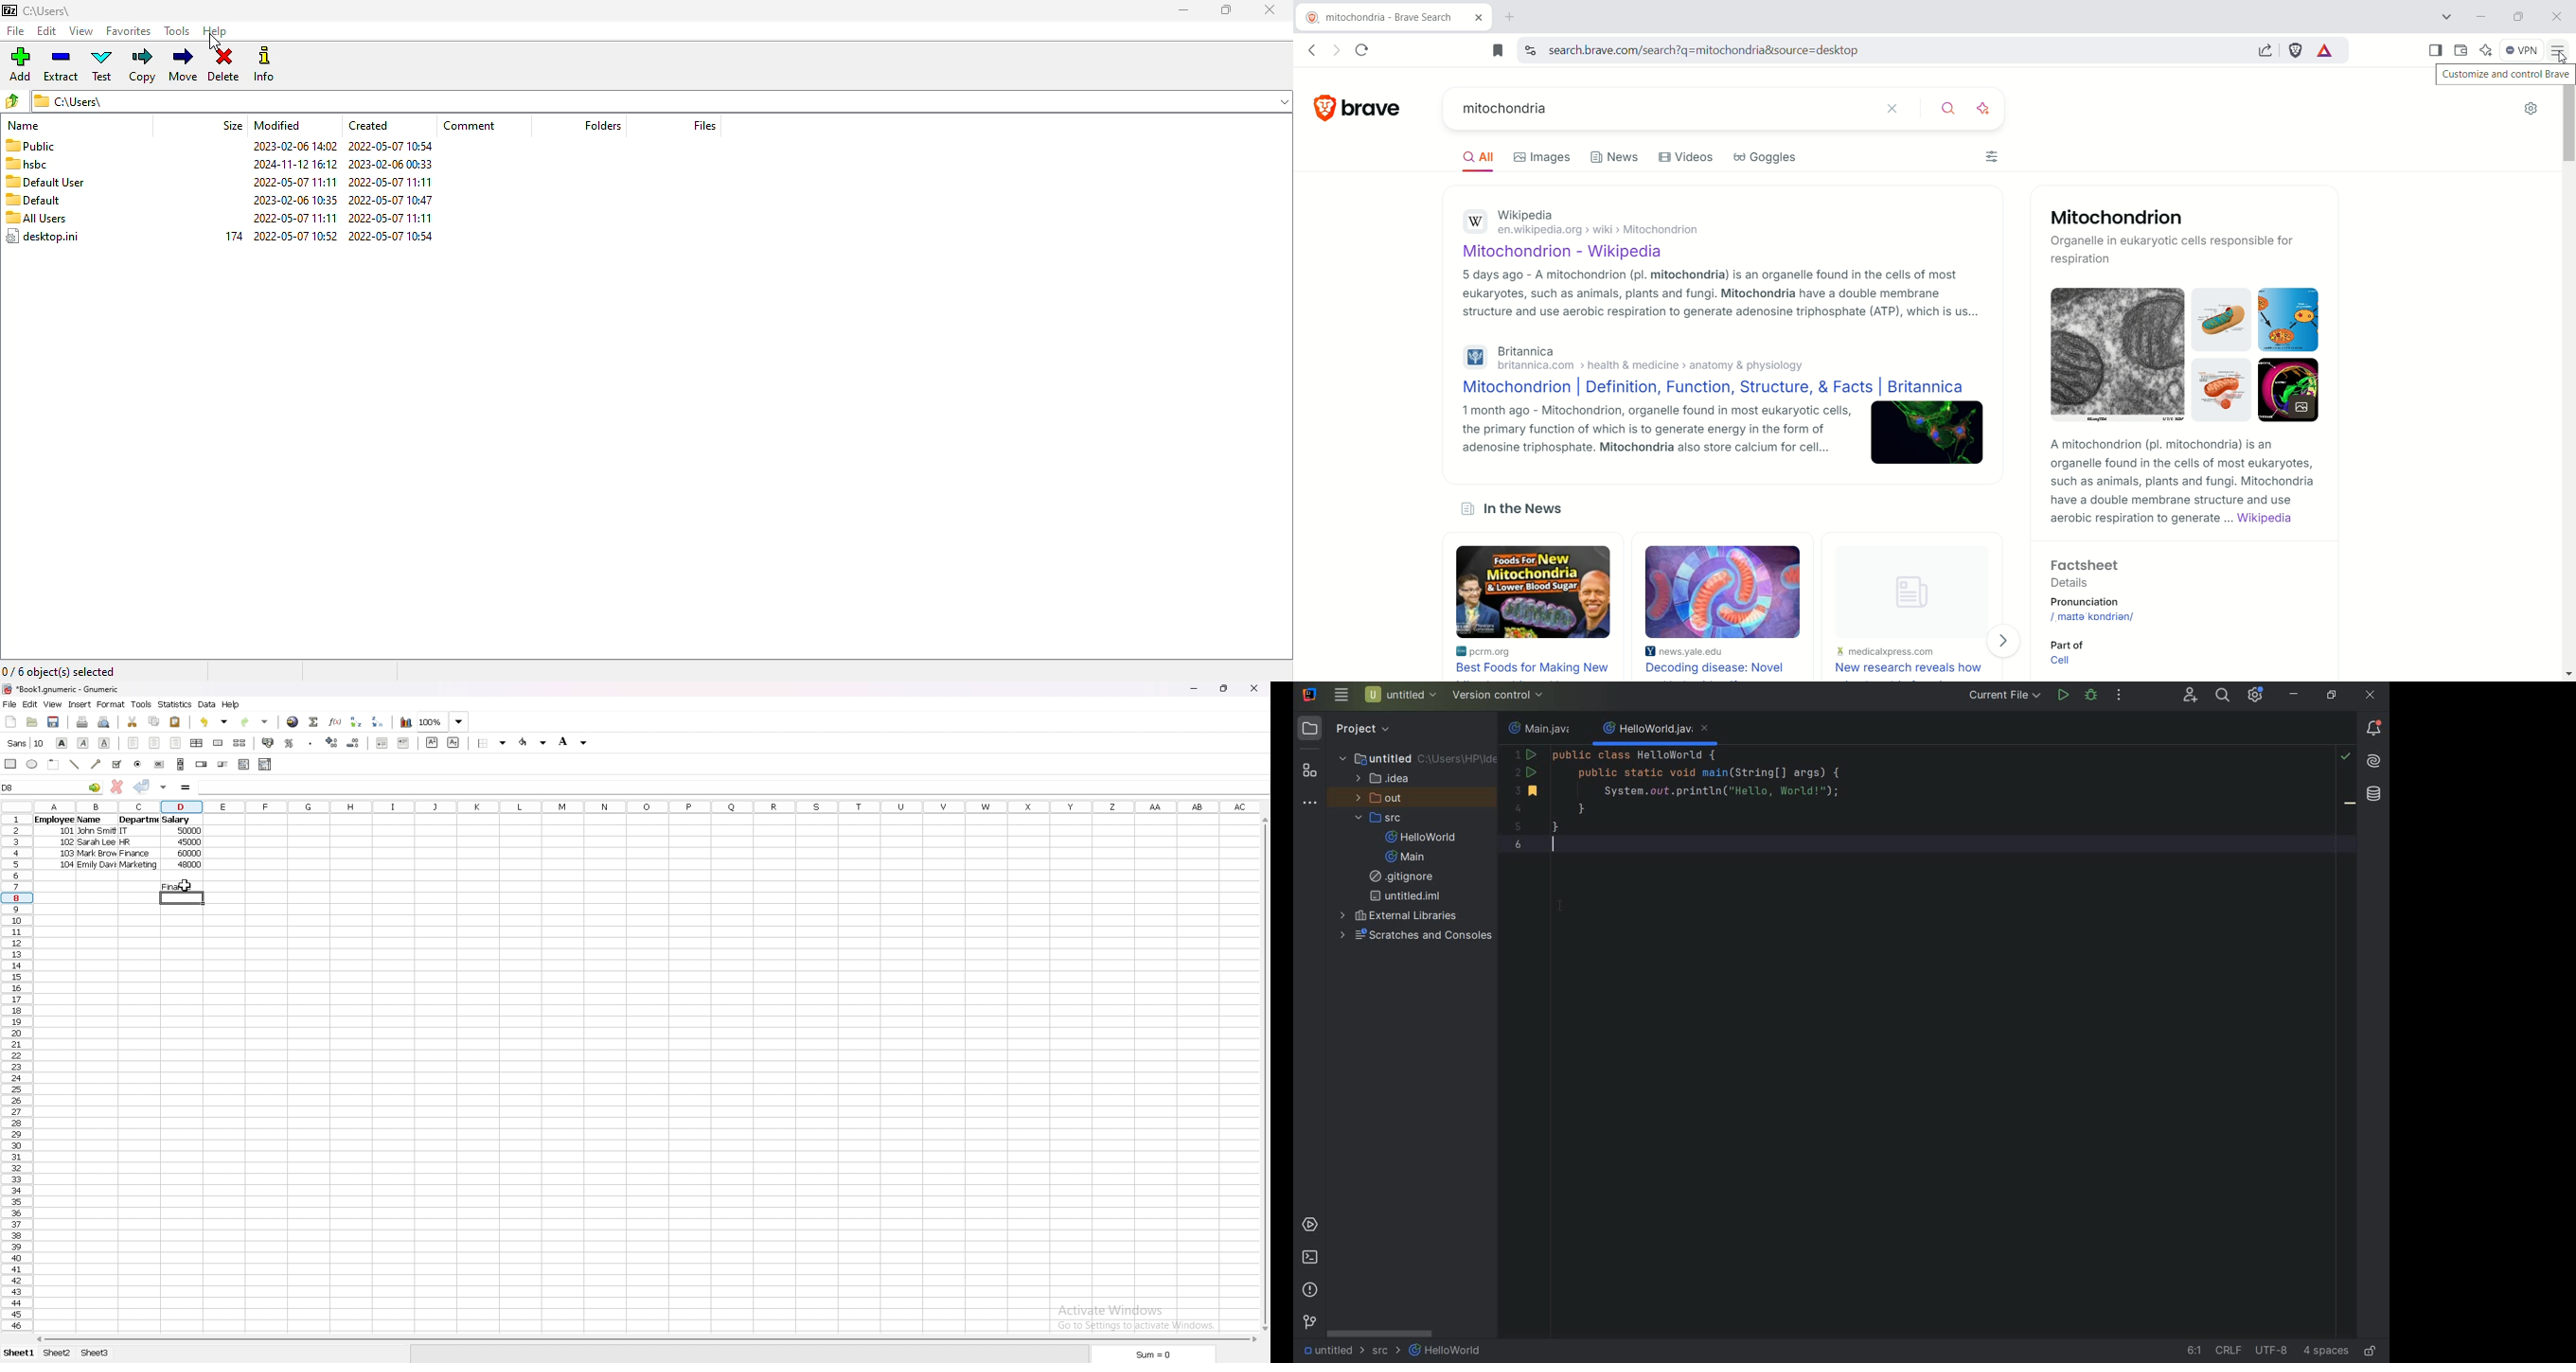 This screenshot has height=1372, width=2576. What do you see at coordinates (533, 742) in the screenshot?
I see `foreground` at bounding box center [533, 742].